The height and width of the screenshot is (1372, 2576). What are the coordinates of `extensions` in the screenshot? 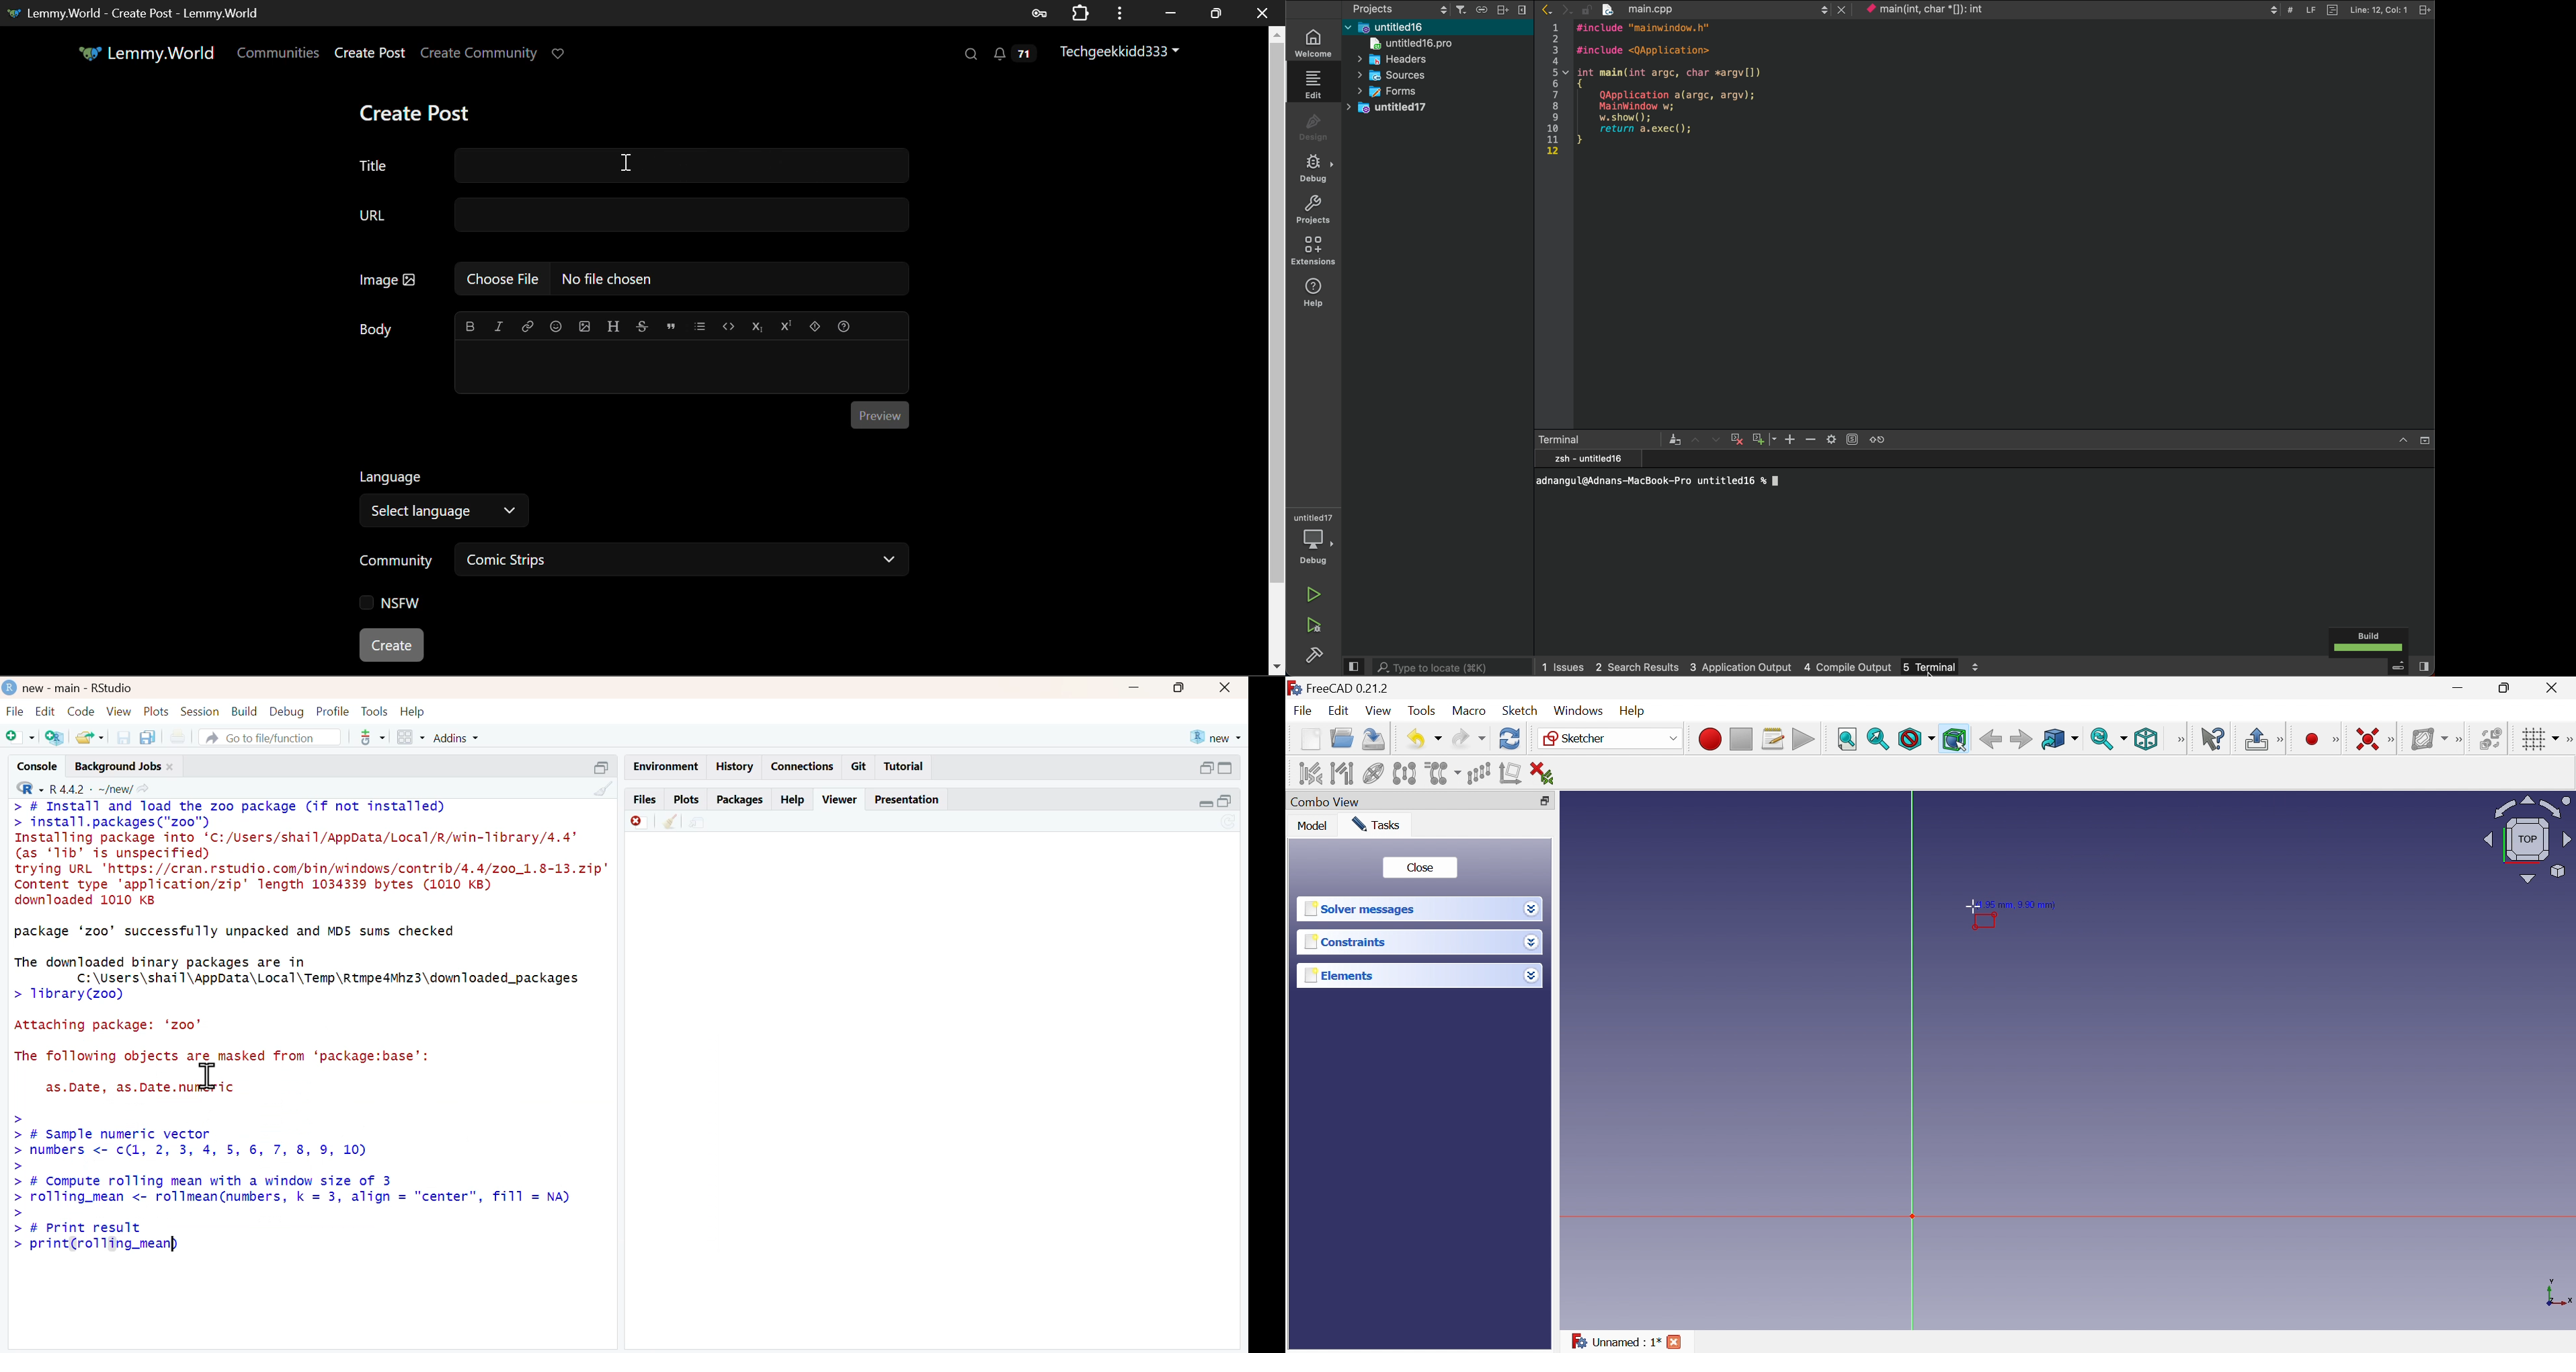 It's located at (1313, 251).